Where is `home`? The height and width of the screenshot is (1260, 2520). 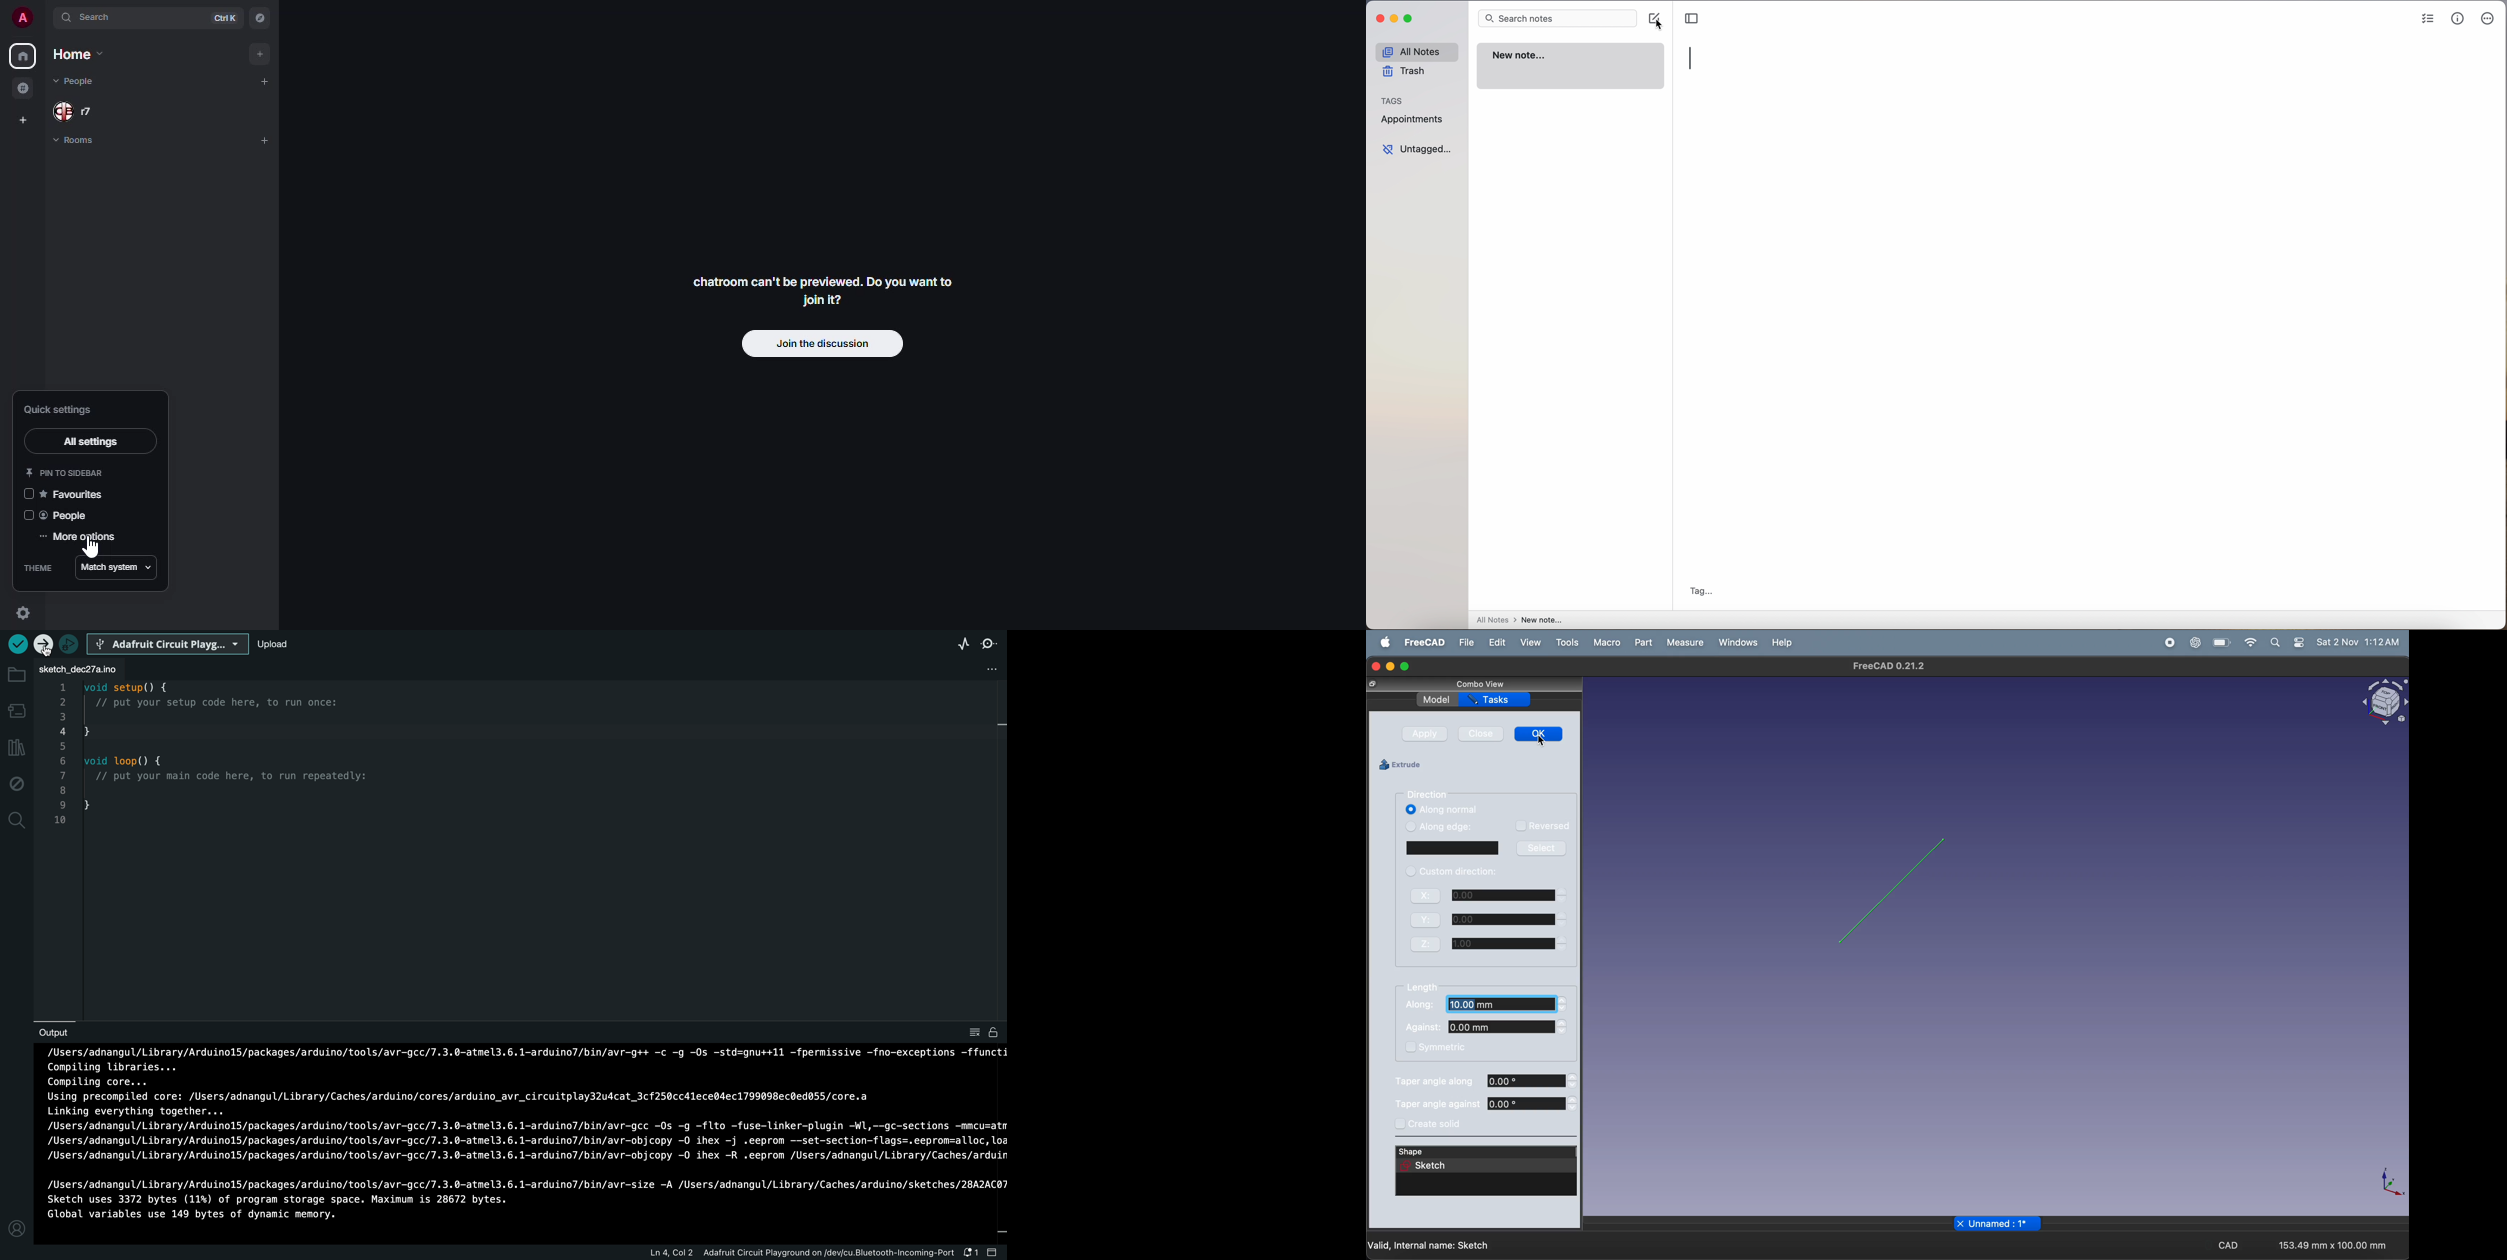
home is located at coordinates (22, 55).